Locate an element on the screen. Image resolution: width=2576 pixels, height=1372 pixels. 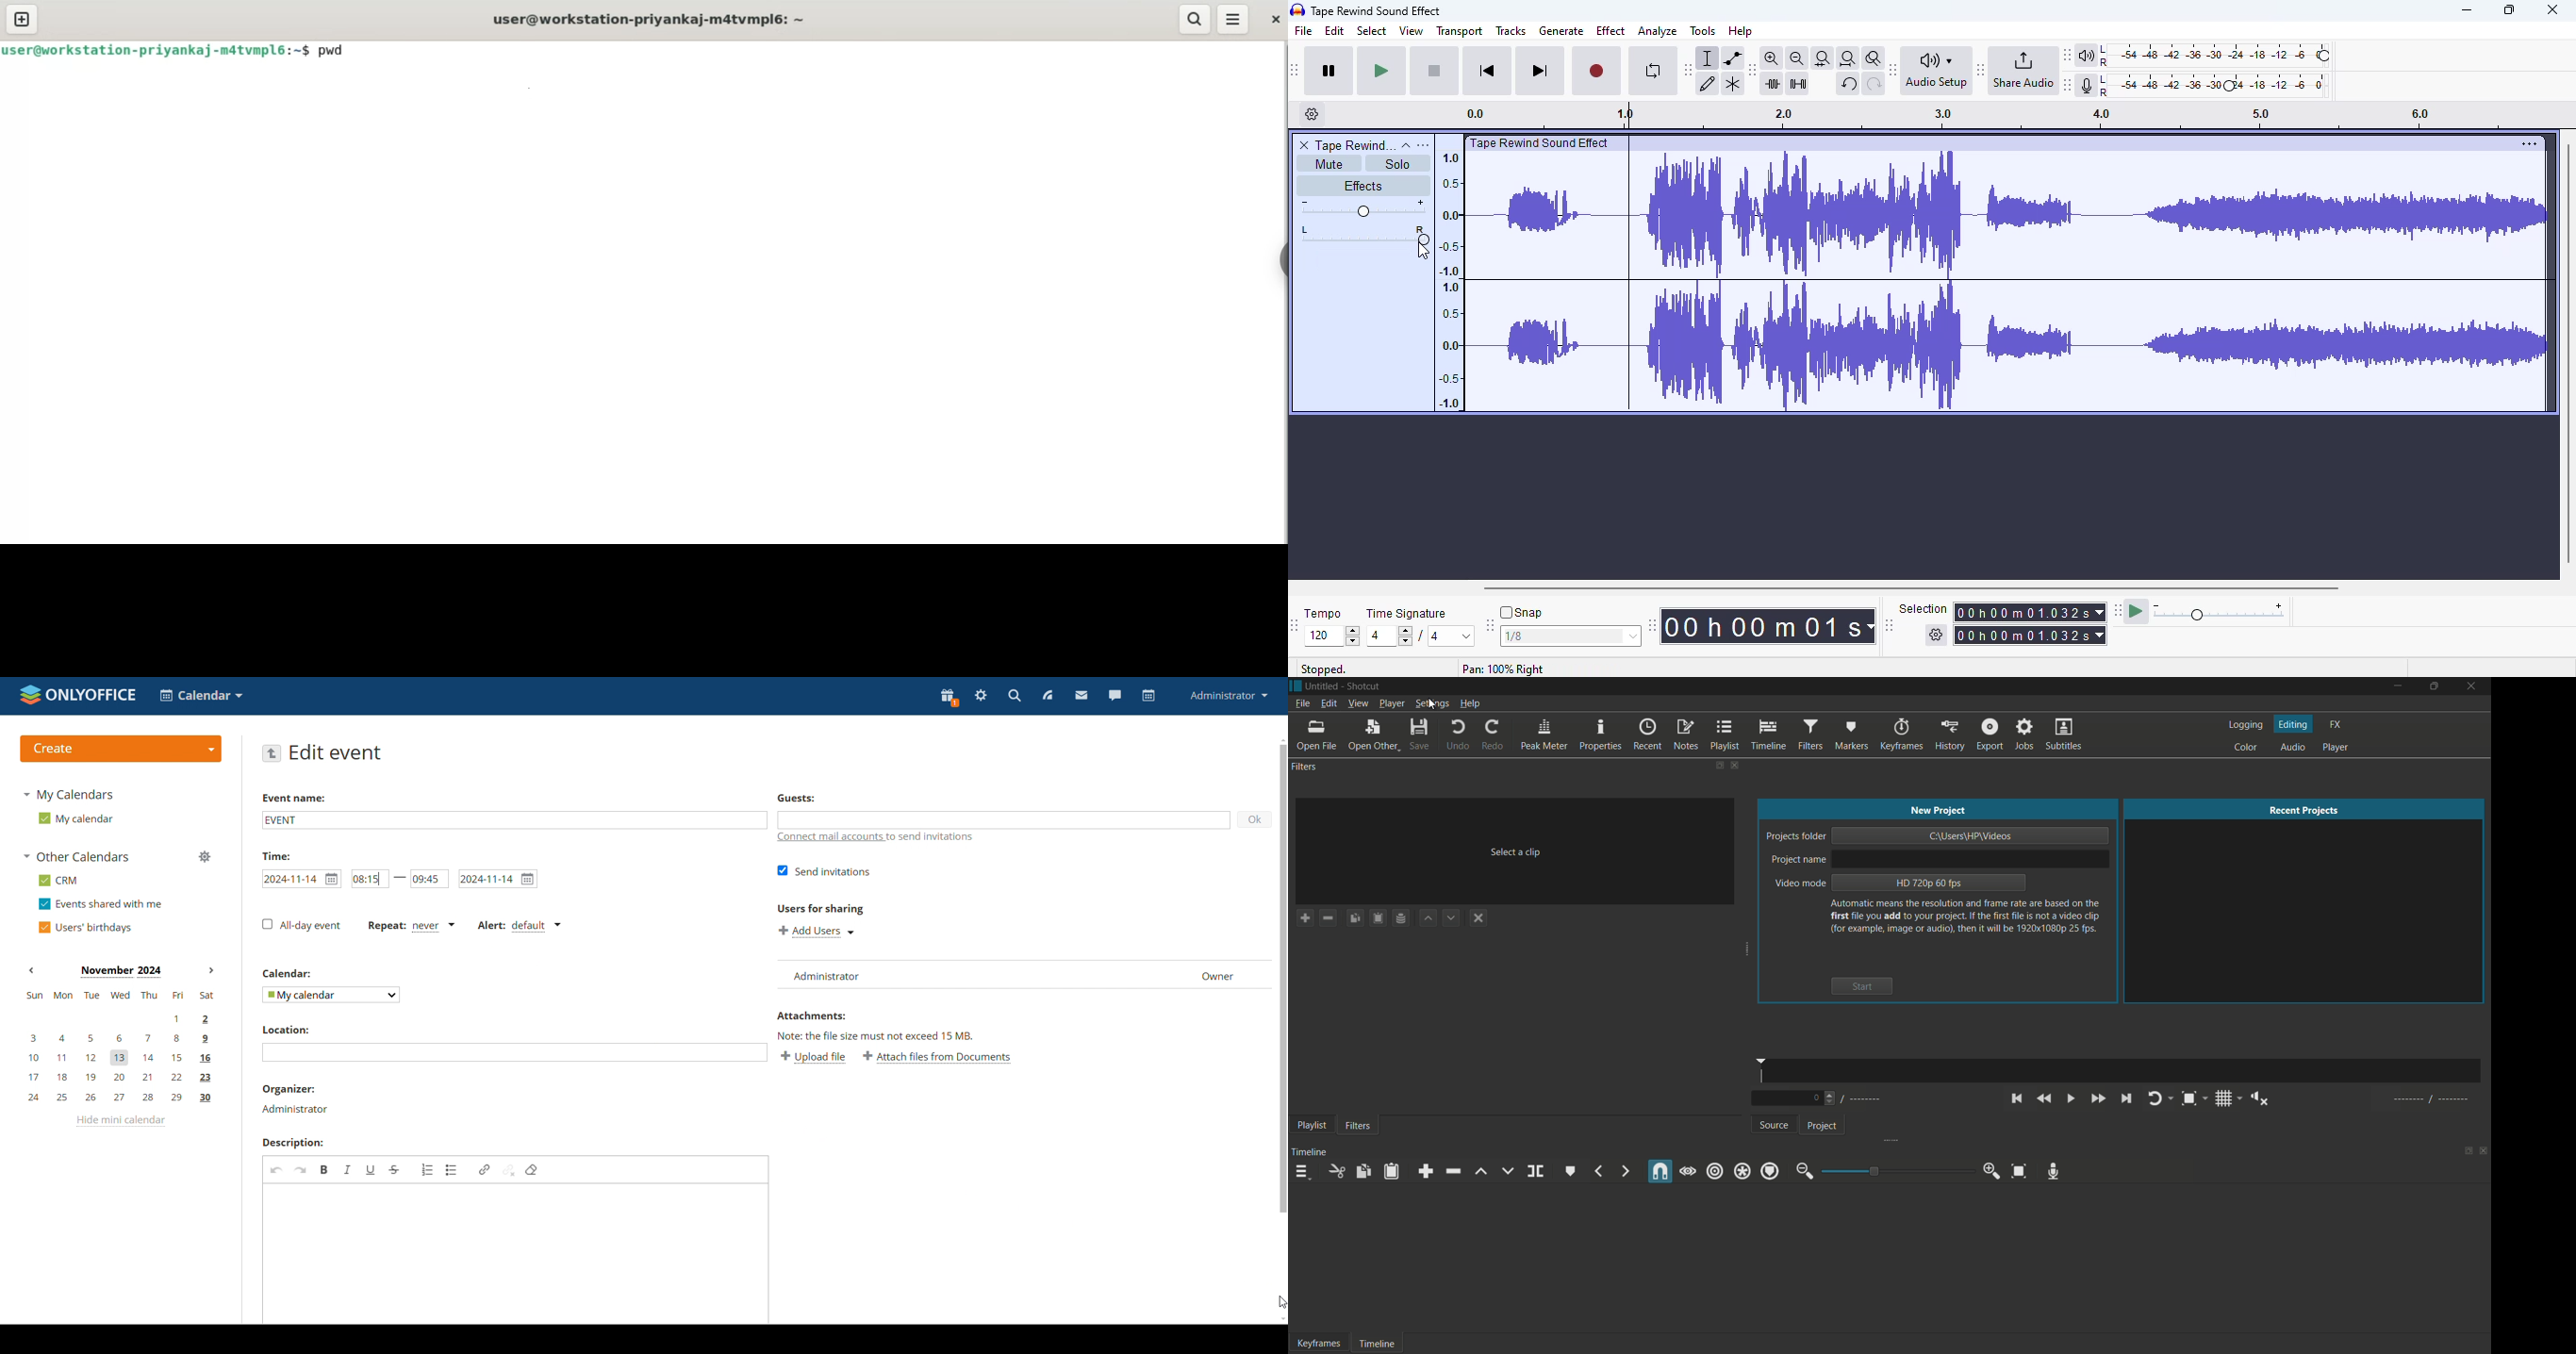
tracks is located at coordinates (1511, 30).